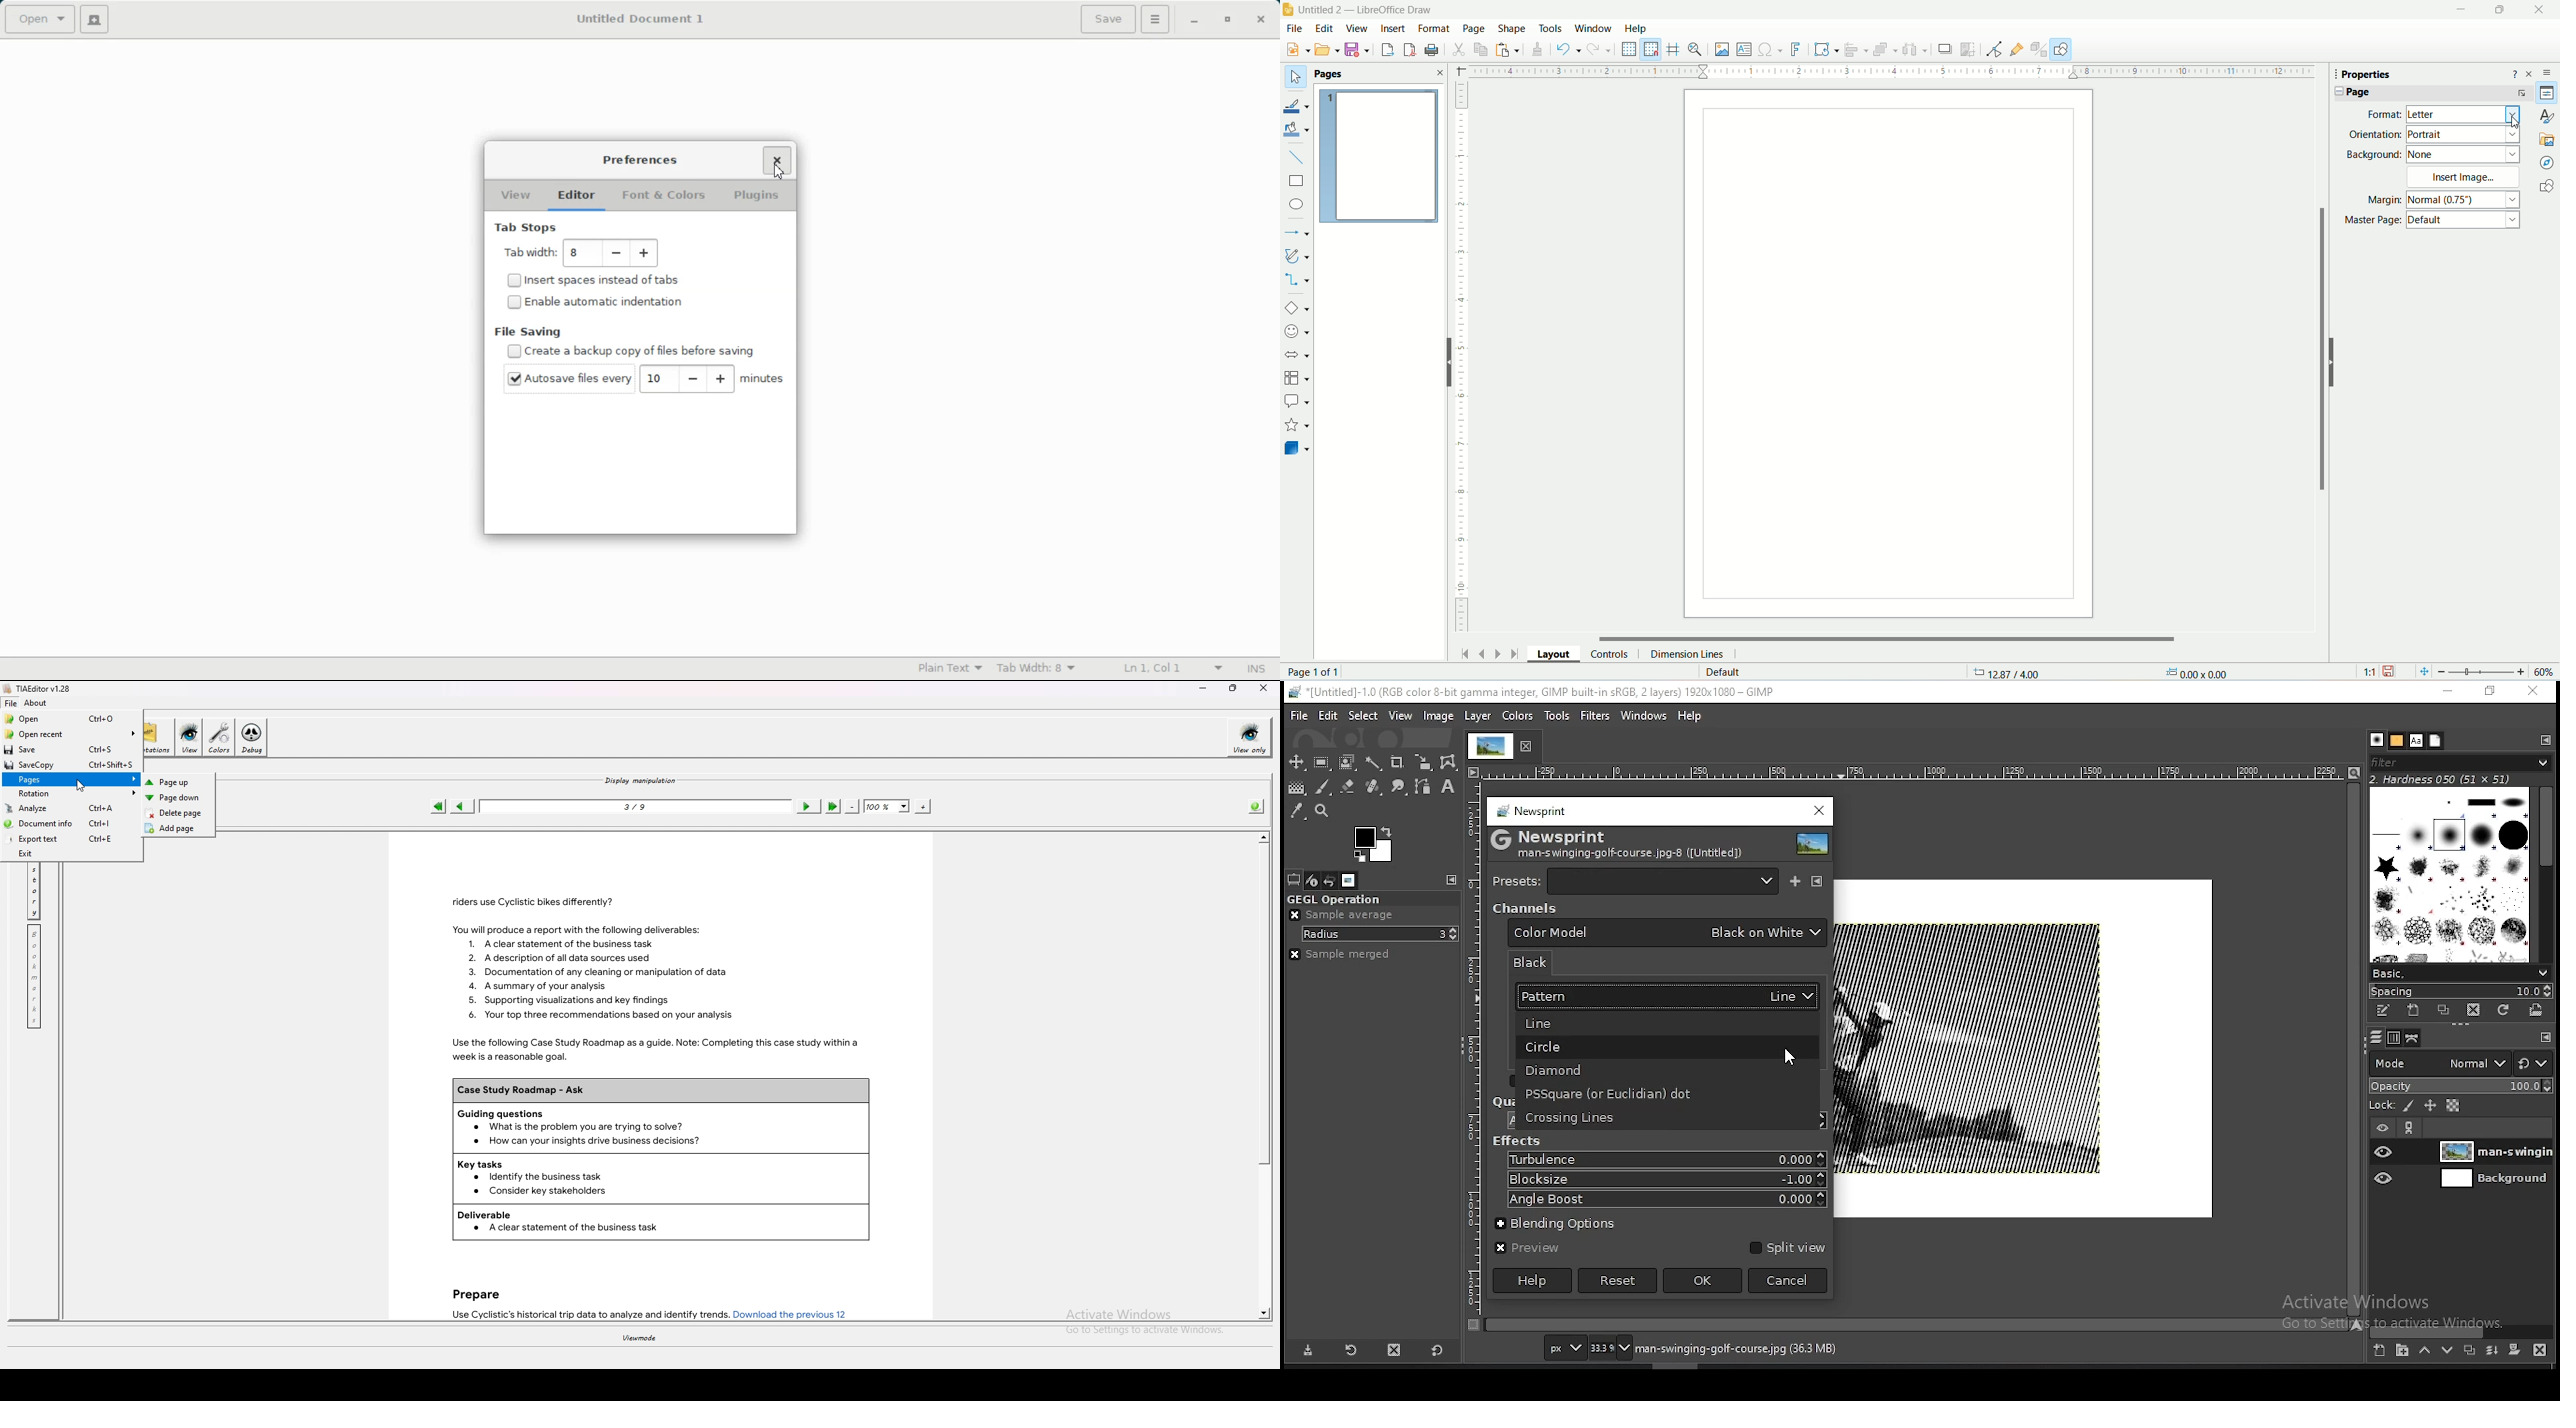 This screenshot has height=1428, width=2576. Describe the element at coordinates (1296, 379) in the screenshot. I see `flowchart` at that location.